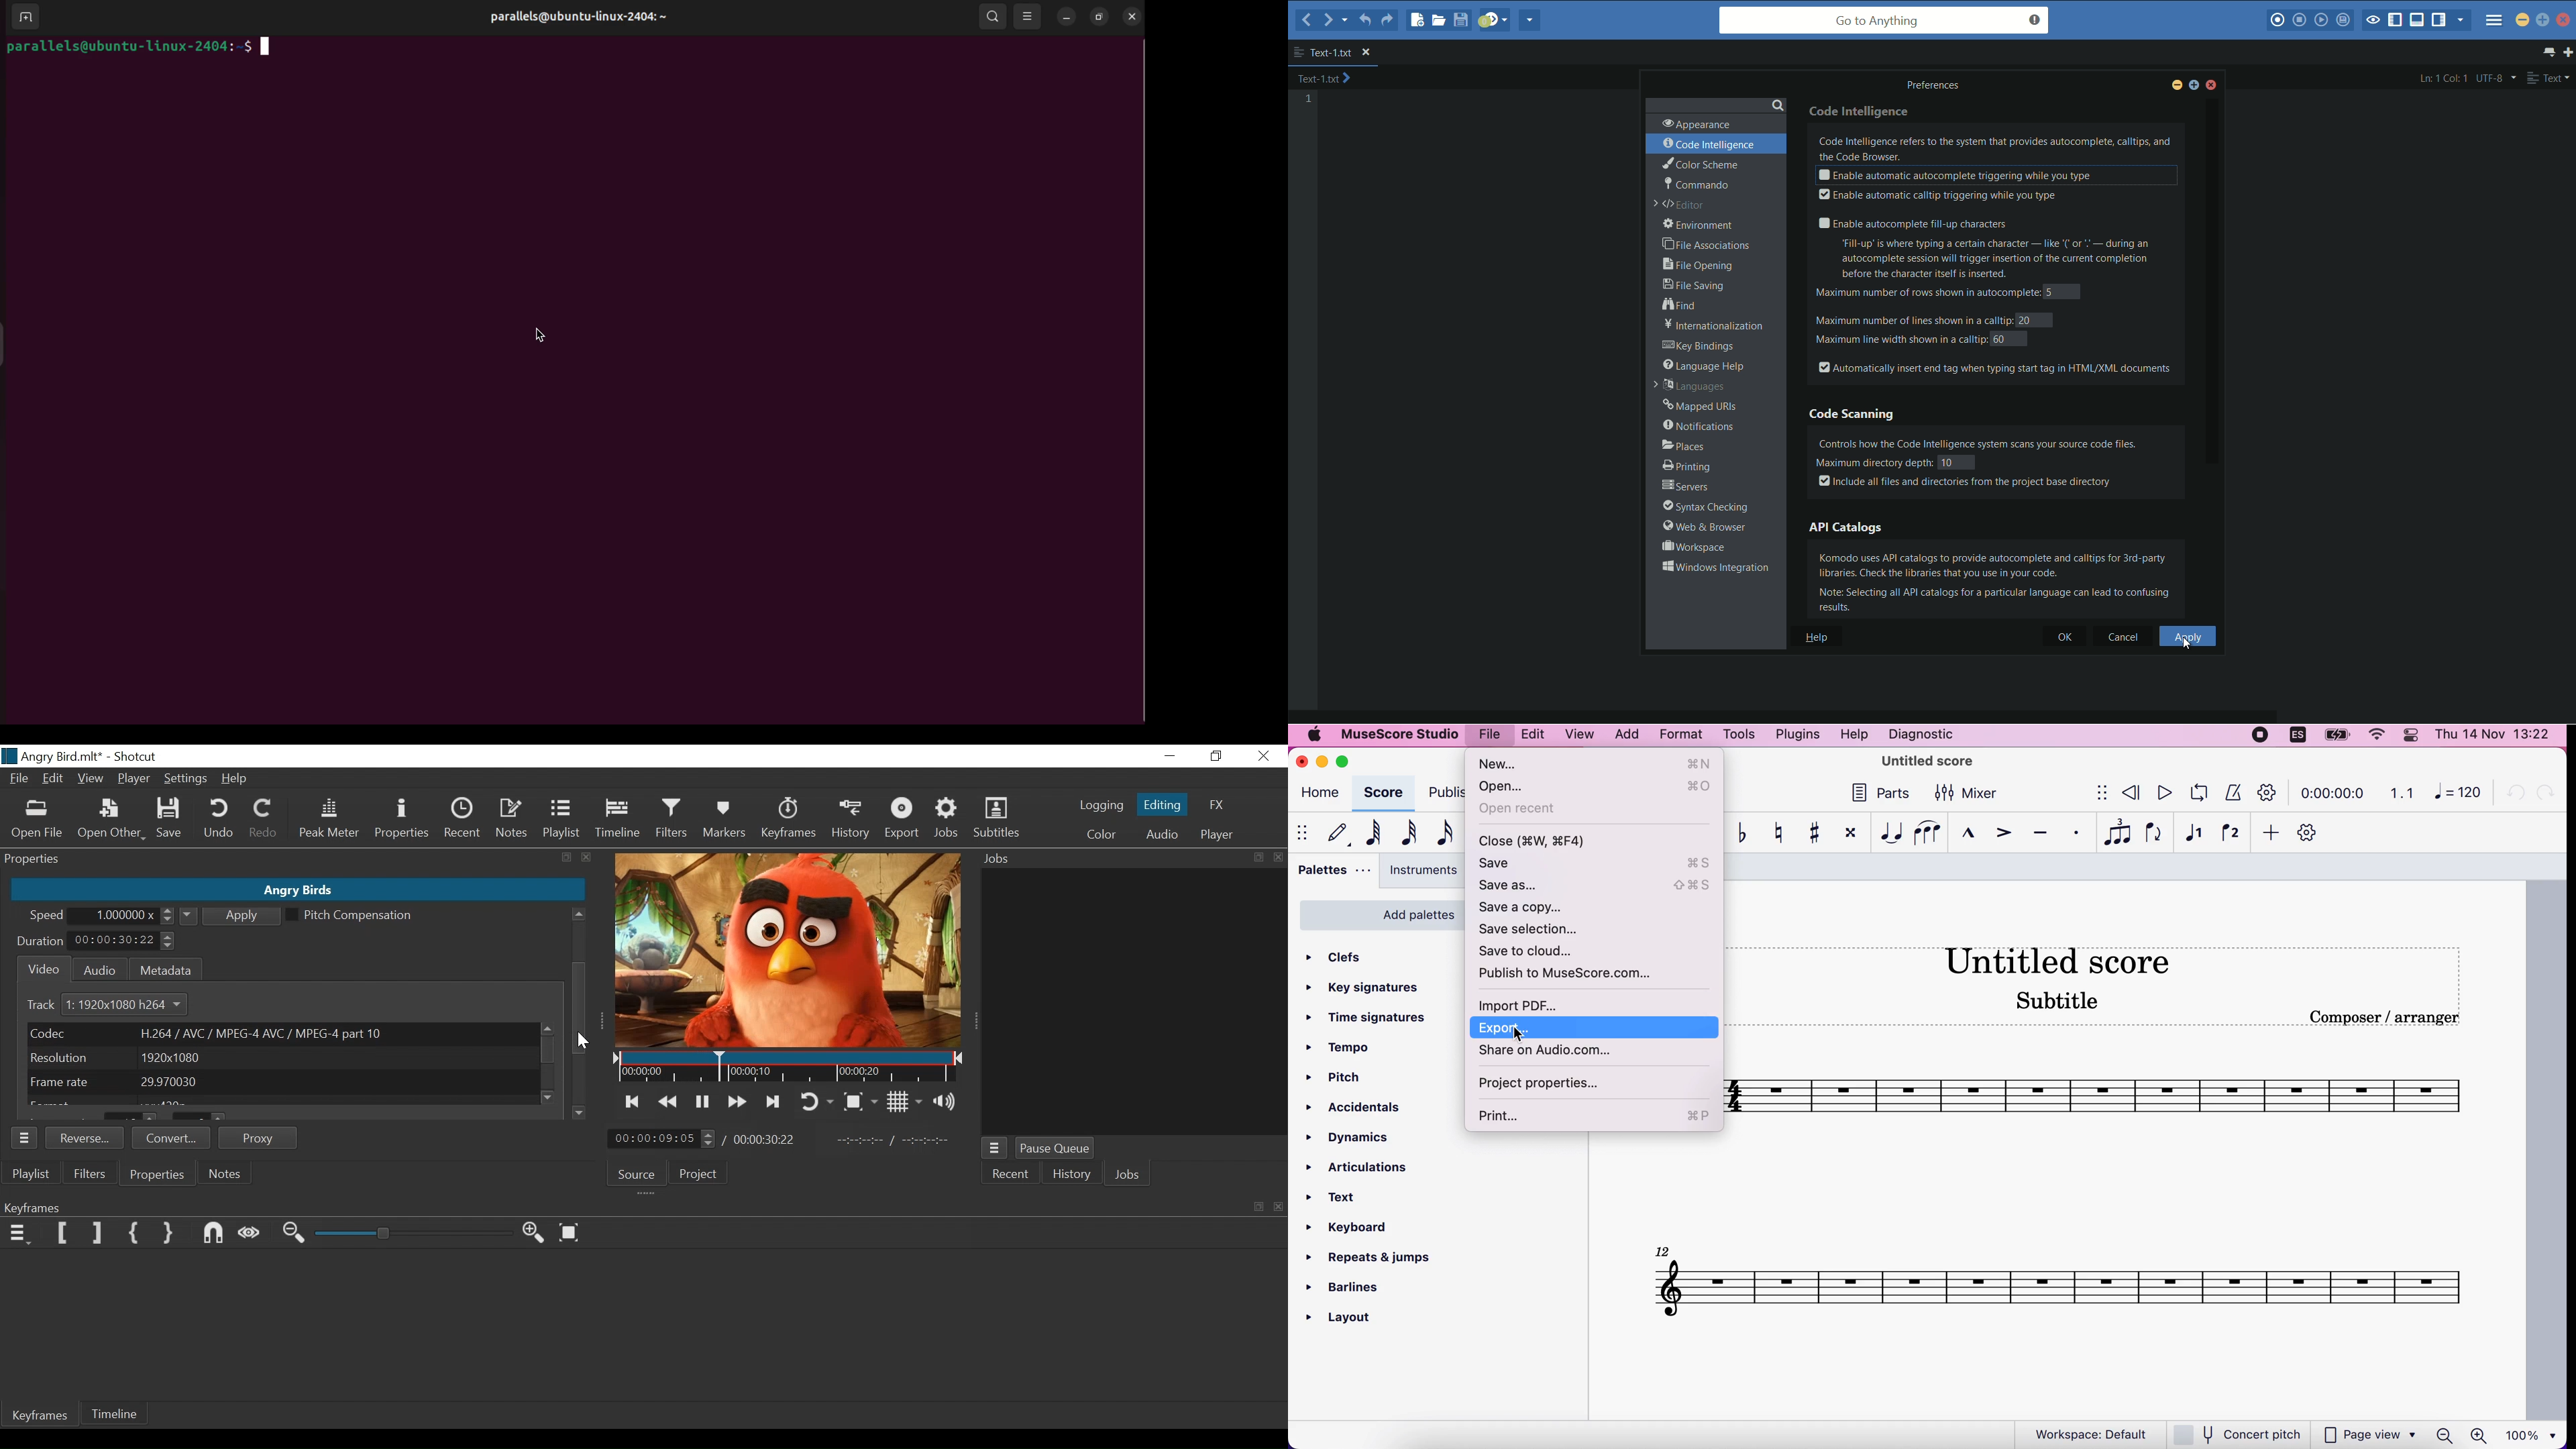  I want to click on Keyframes, so click(42, 1417).